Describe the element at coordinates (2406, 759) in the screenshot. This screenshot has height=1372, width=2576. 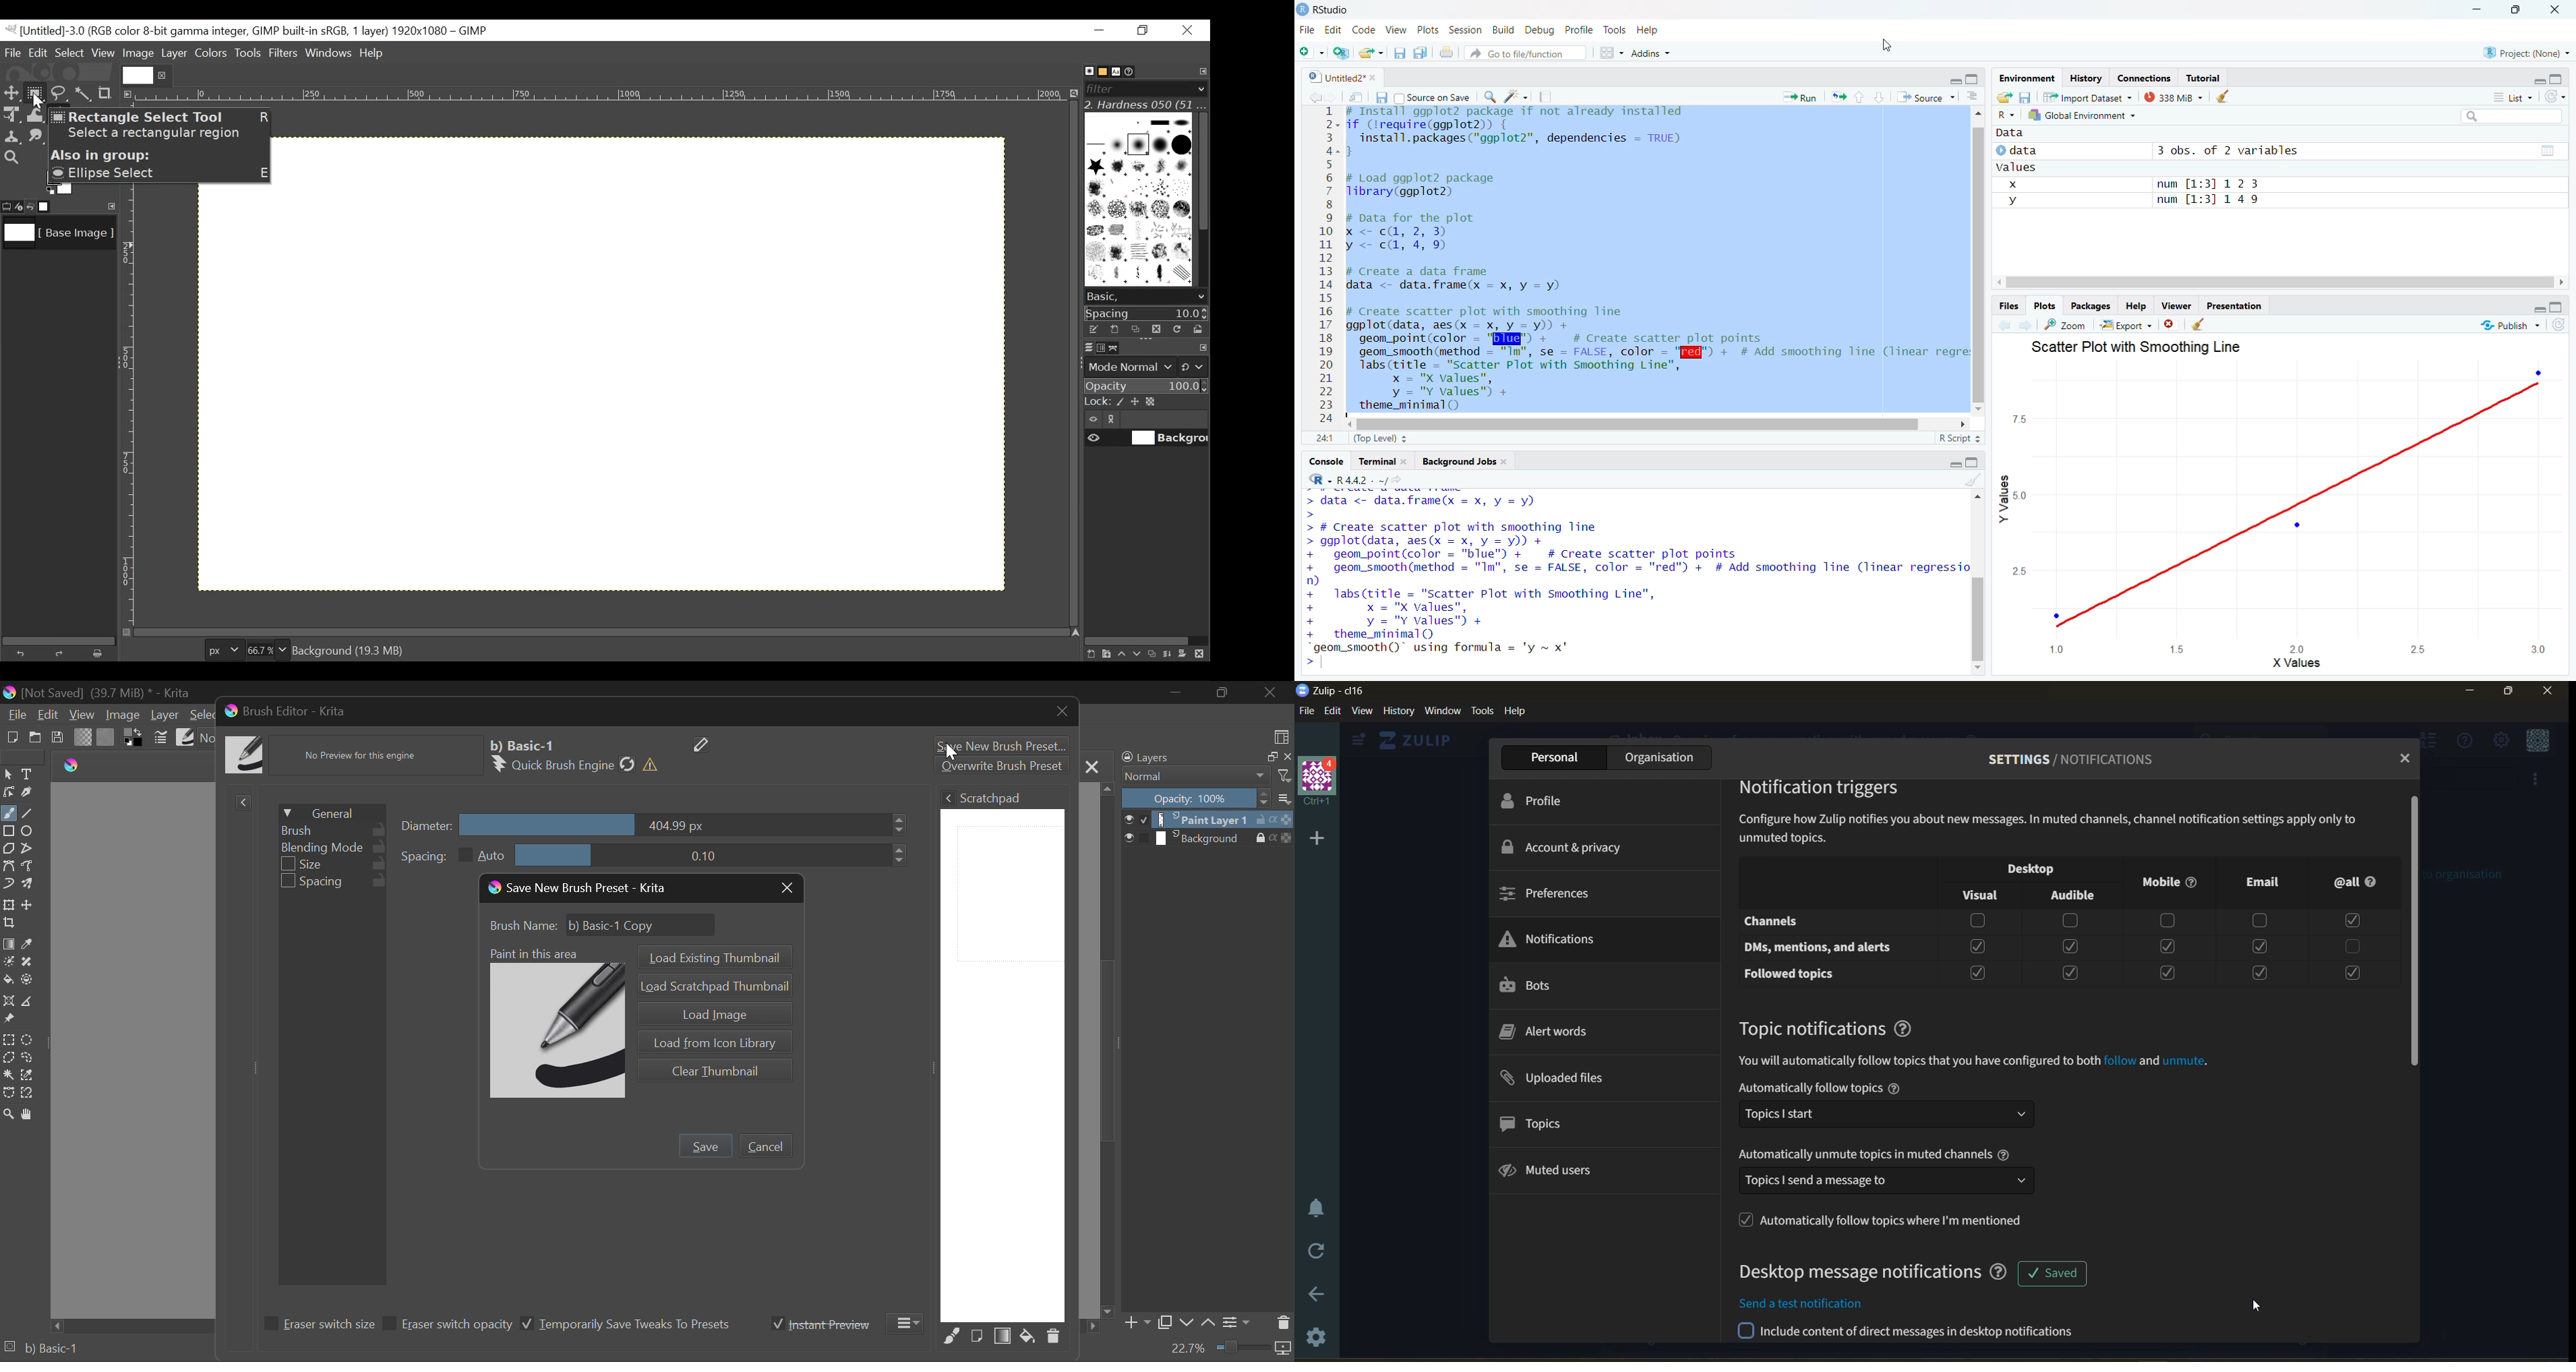
I see `close tab` at that location.